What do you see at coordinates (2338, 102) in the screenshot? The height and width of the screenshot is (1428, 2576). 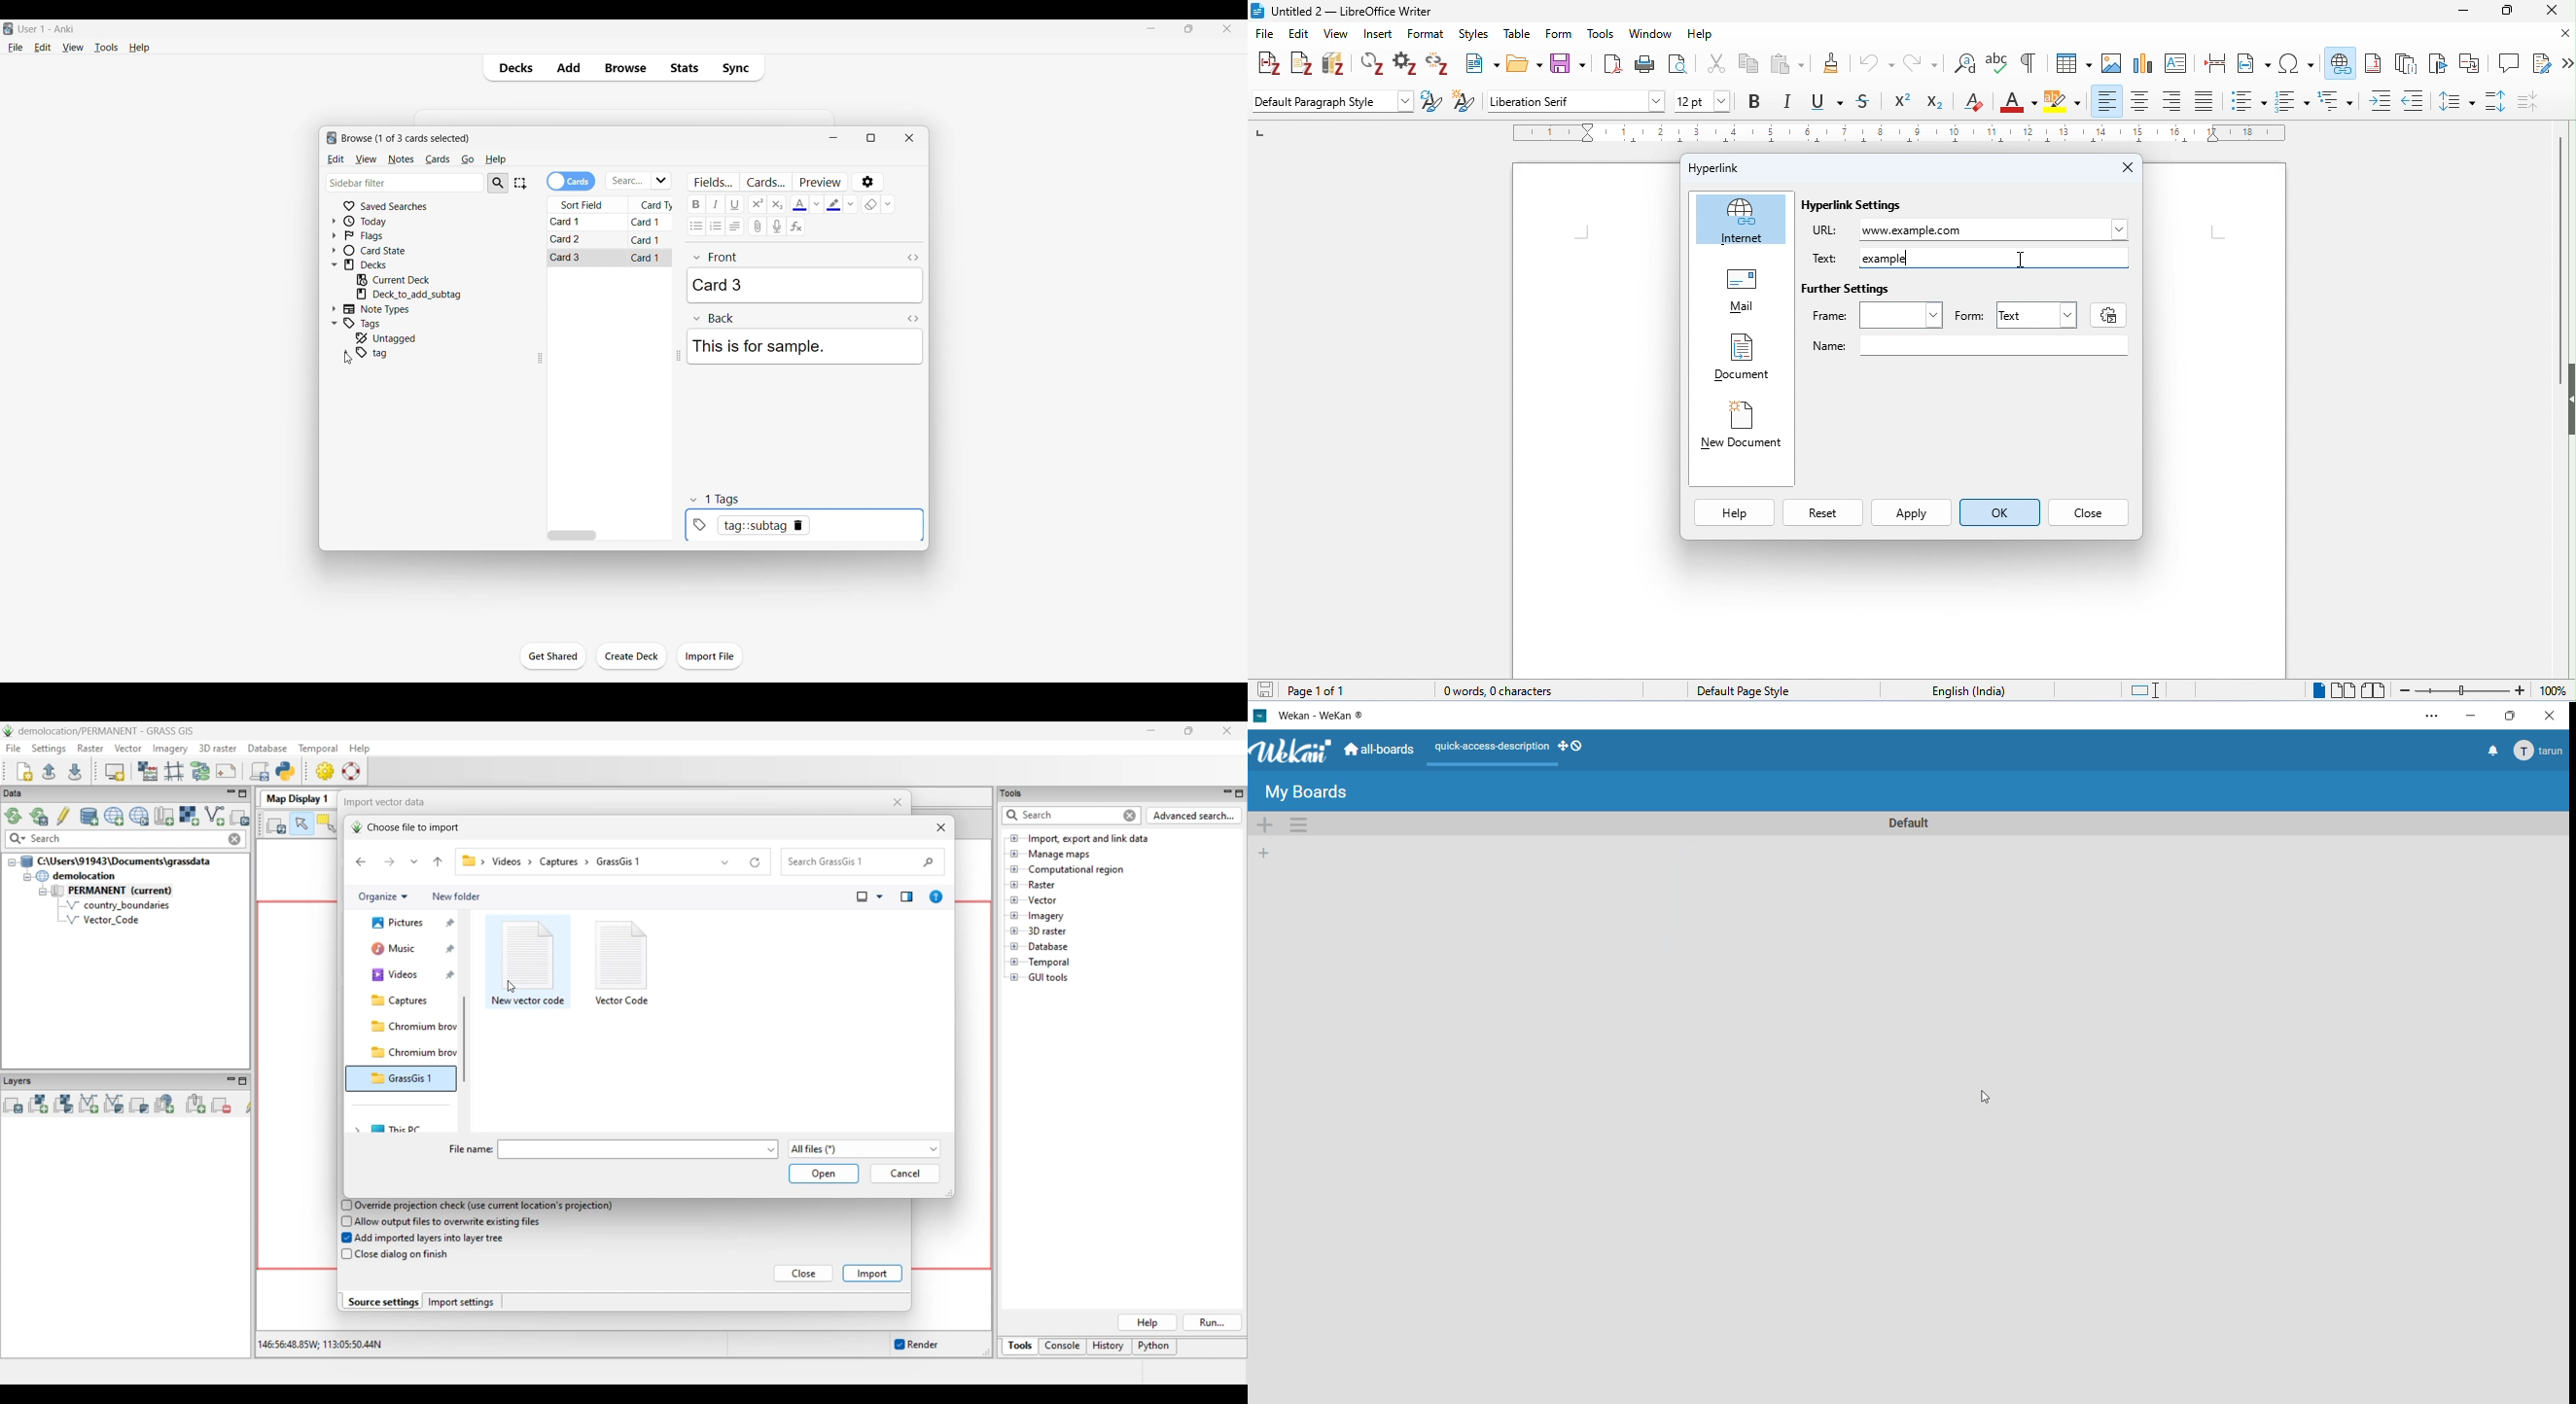 I see `multilevel list` at bounding box center [2338, 102].